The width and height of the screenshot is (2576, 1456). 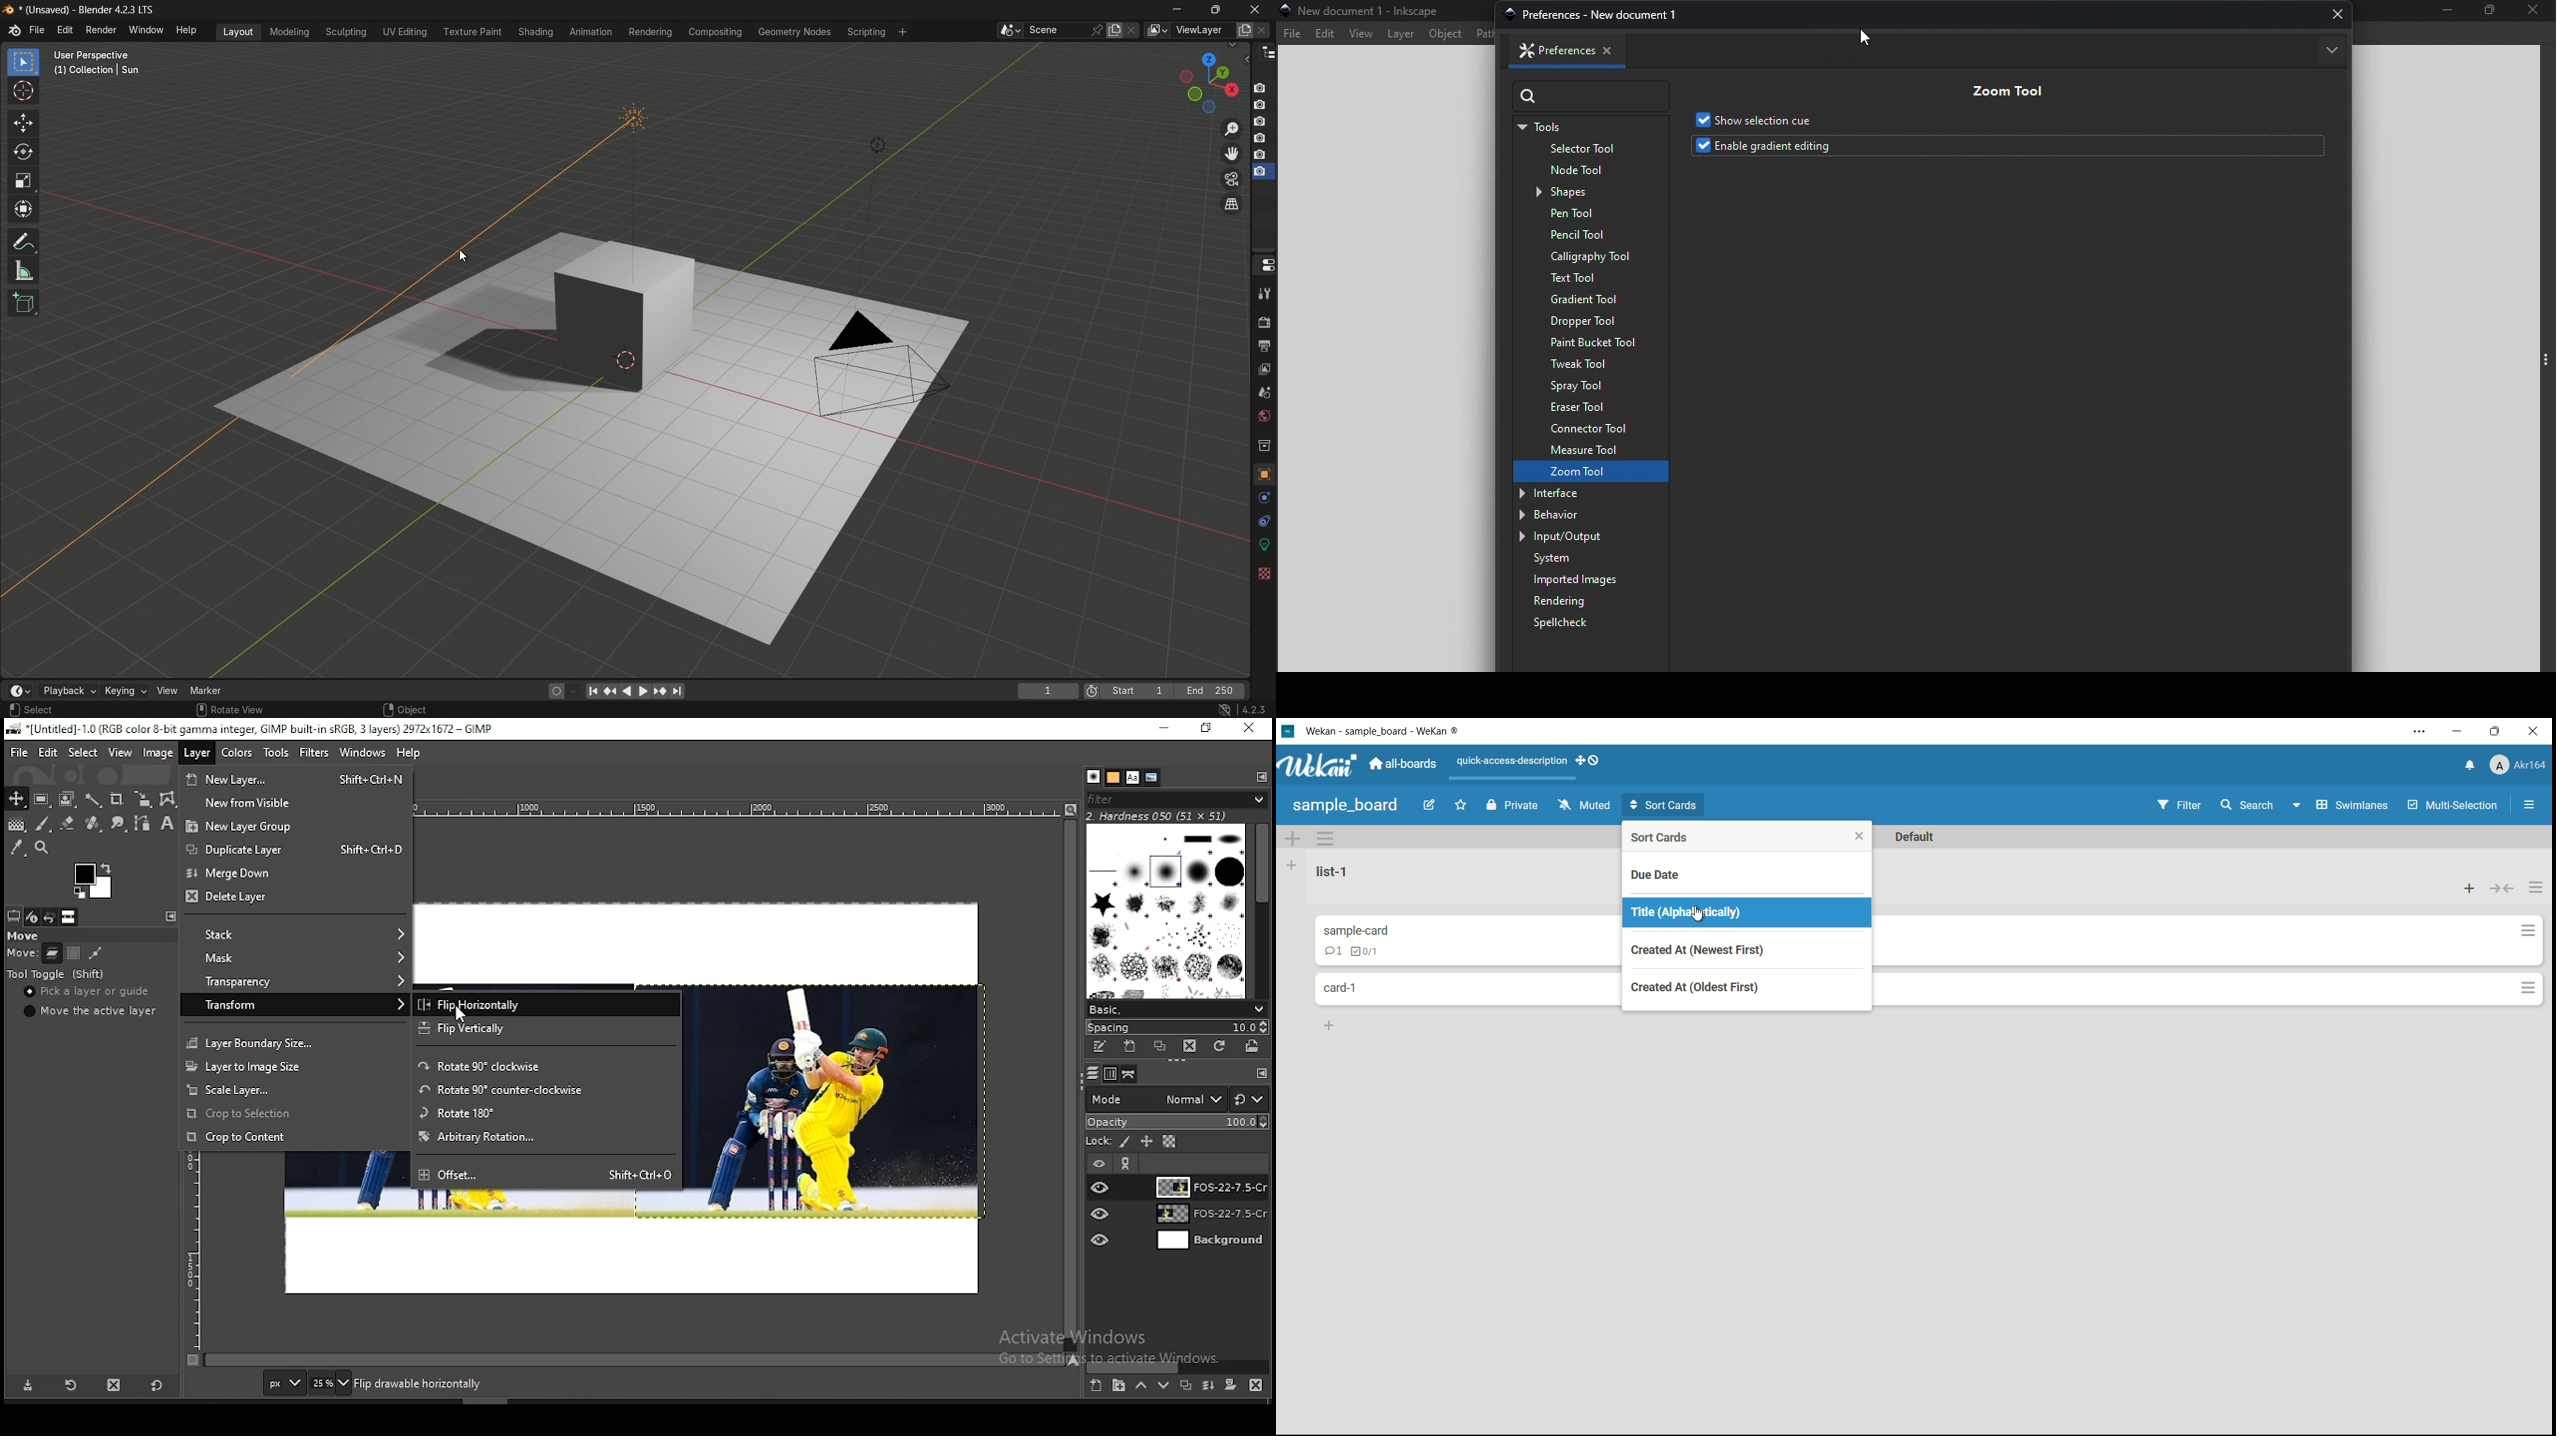 What do you see at coordinates (1214, 690) in the screenshot?
I see `end 250` at bounding box center [1214, 690].